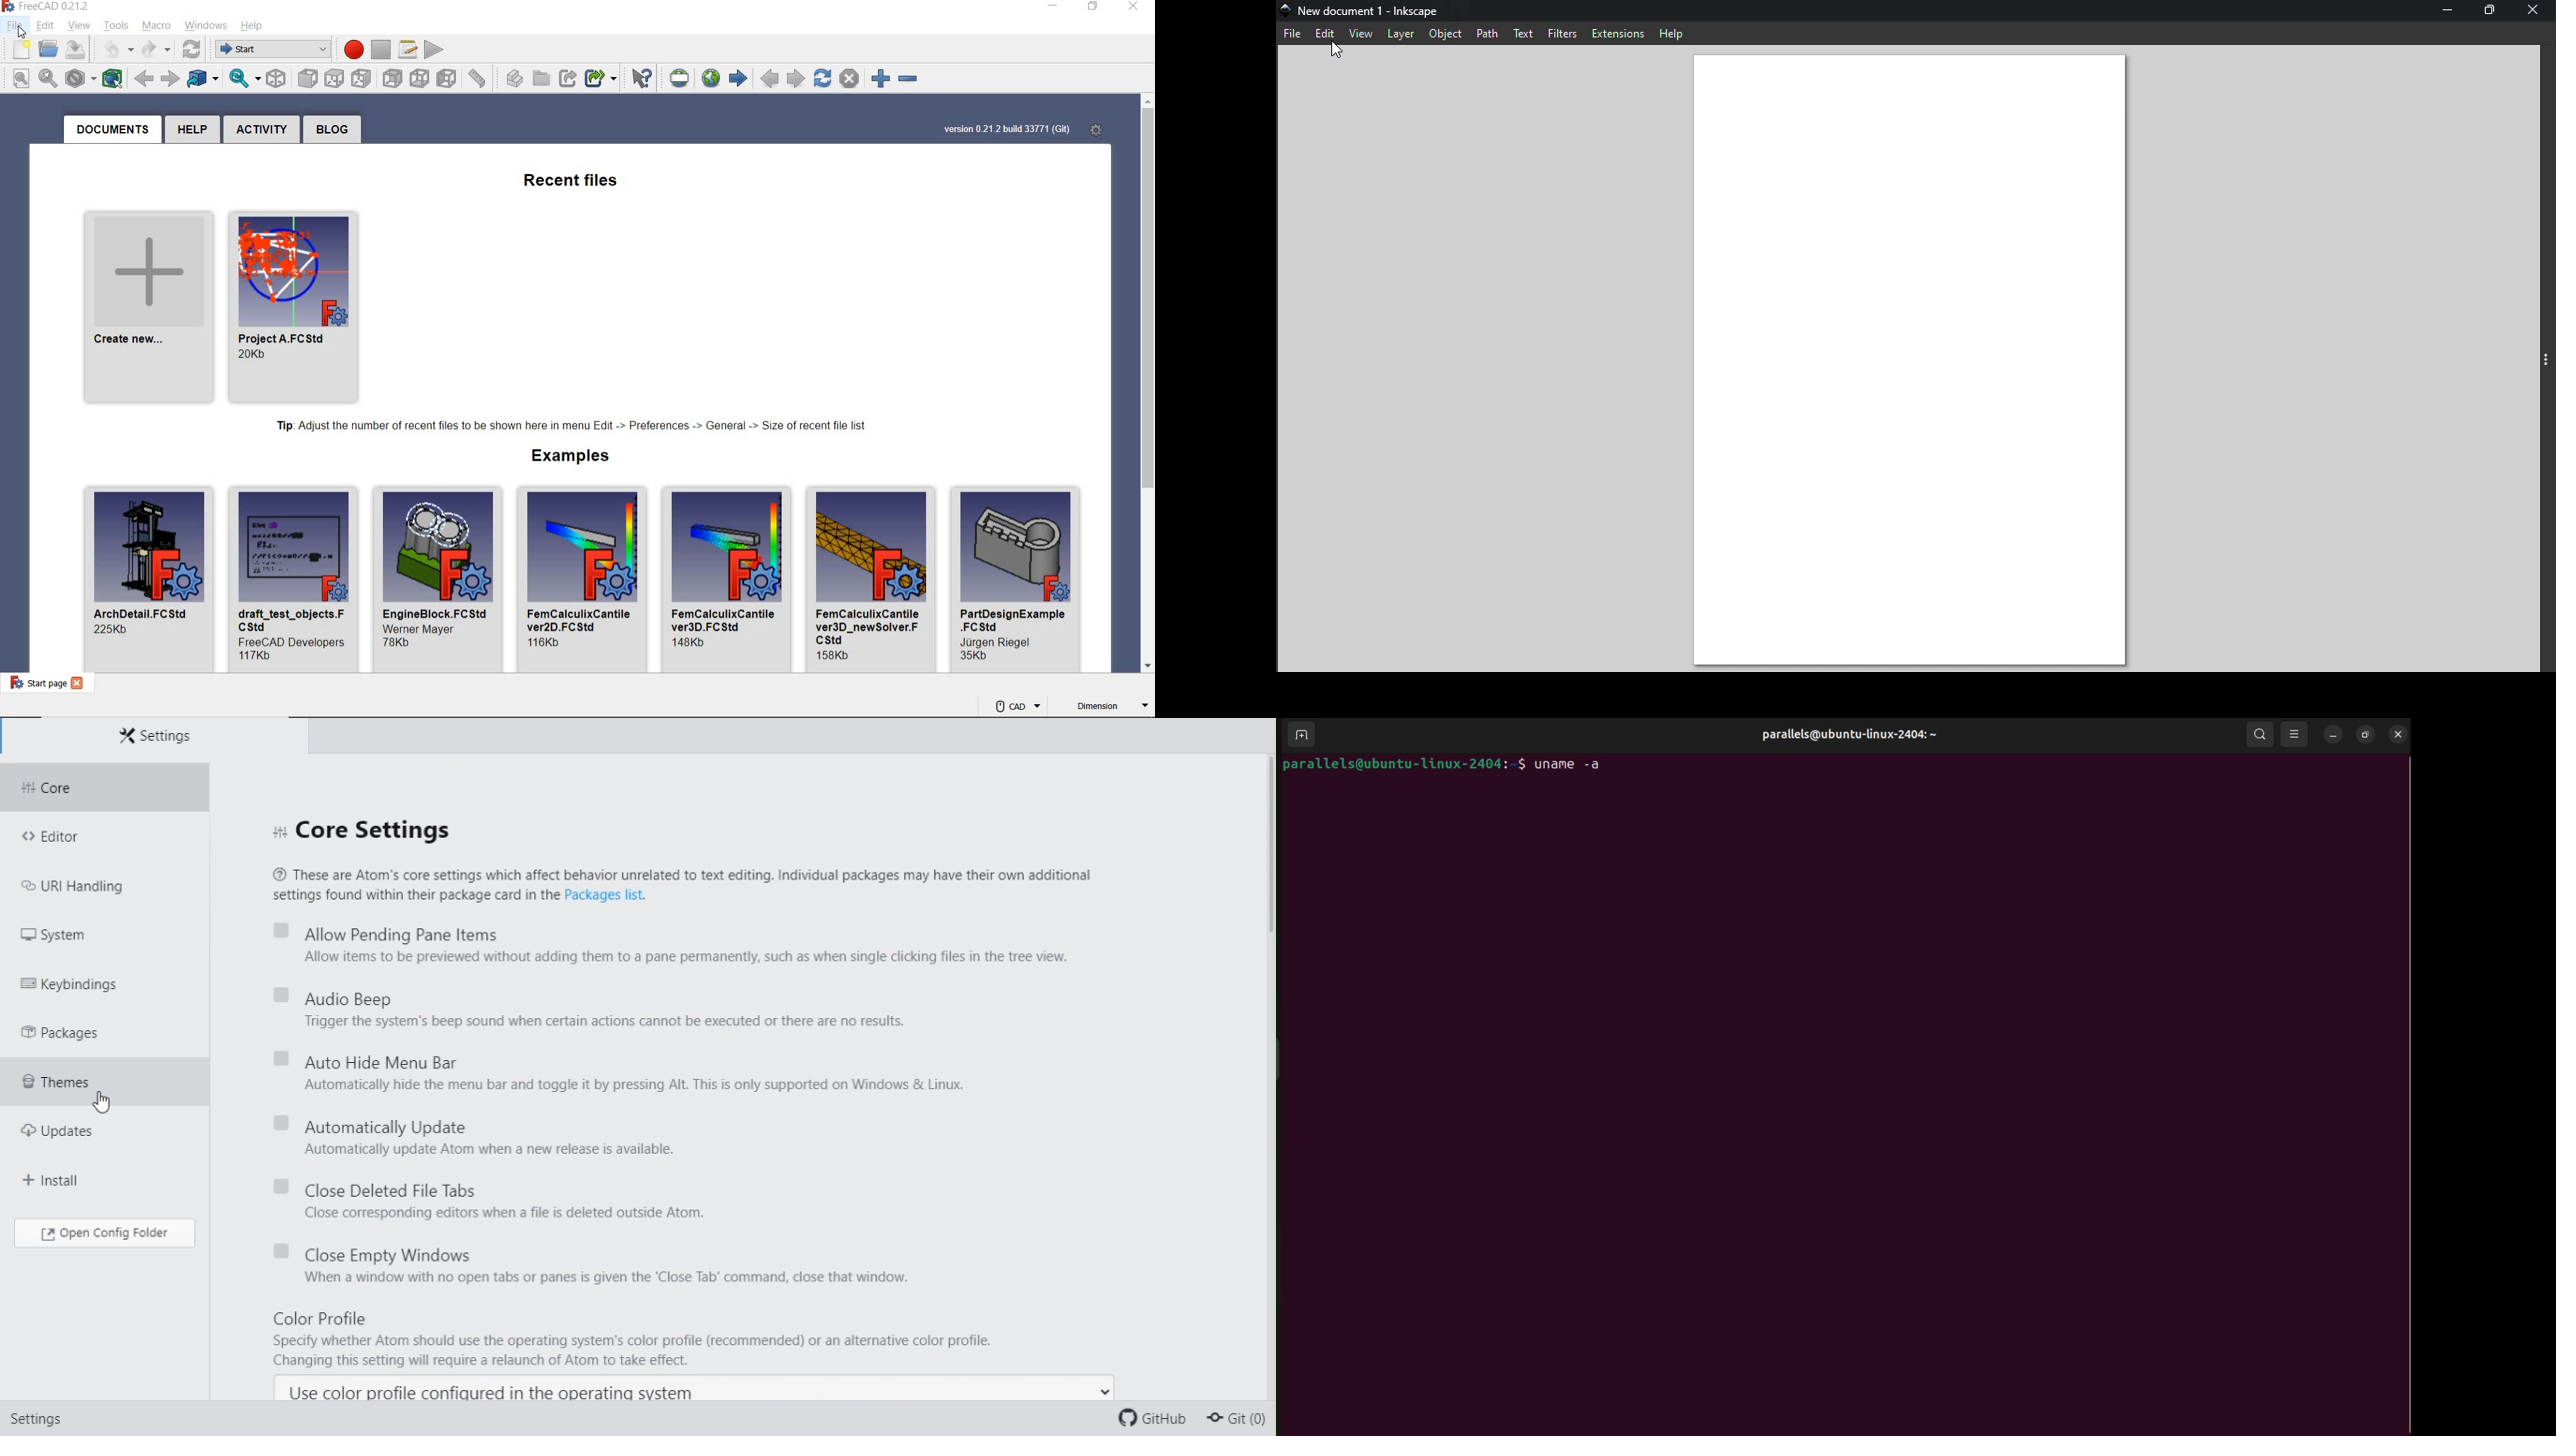 The width and height of the screenshot is (2576, 1456). Describe the element at coordinates (157, 51) in the screenshot. I see `REDO` at that location.